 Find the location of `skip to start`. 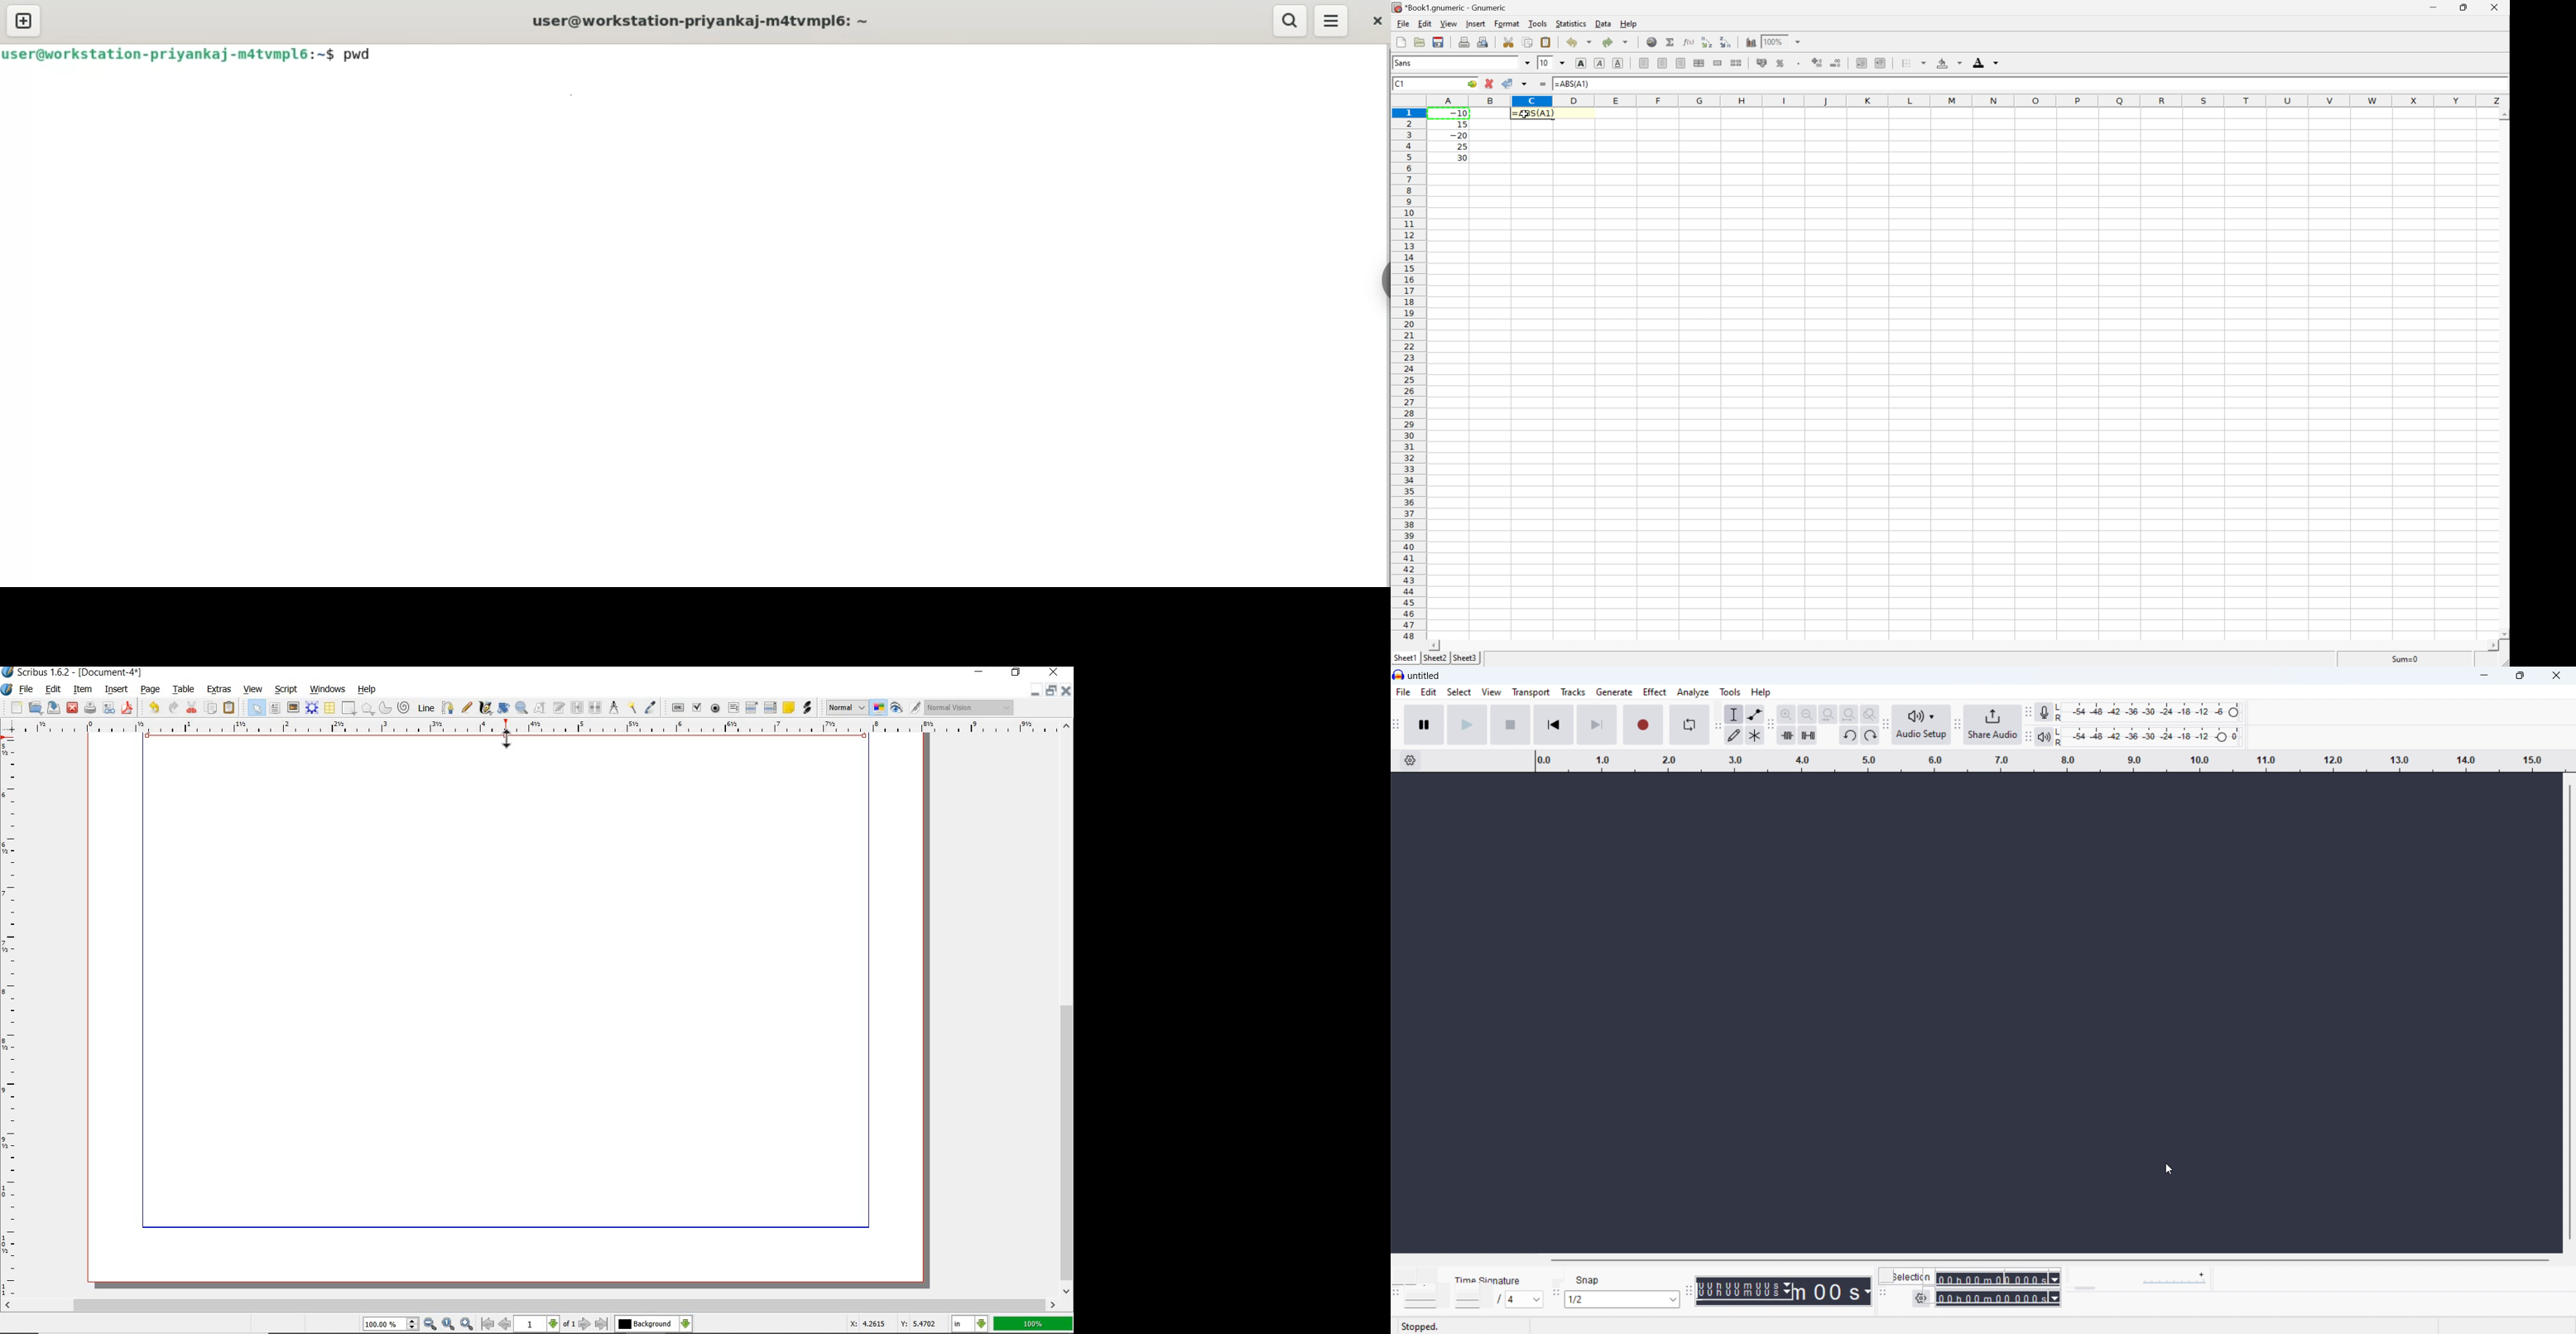

skip to start is located at coordinates (1554, 725).